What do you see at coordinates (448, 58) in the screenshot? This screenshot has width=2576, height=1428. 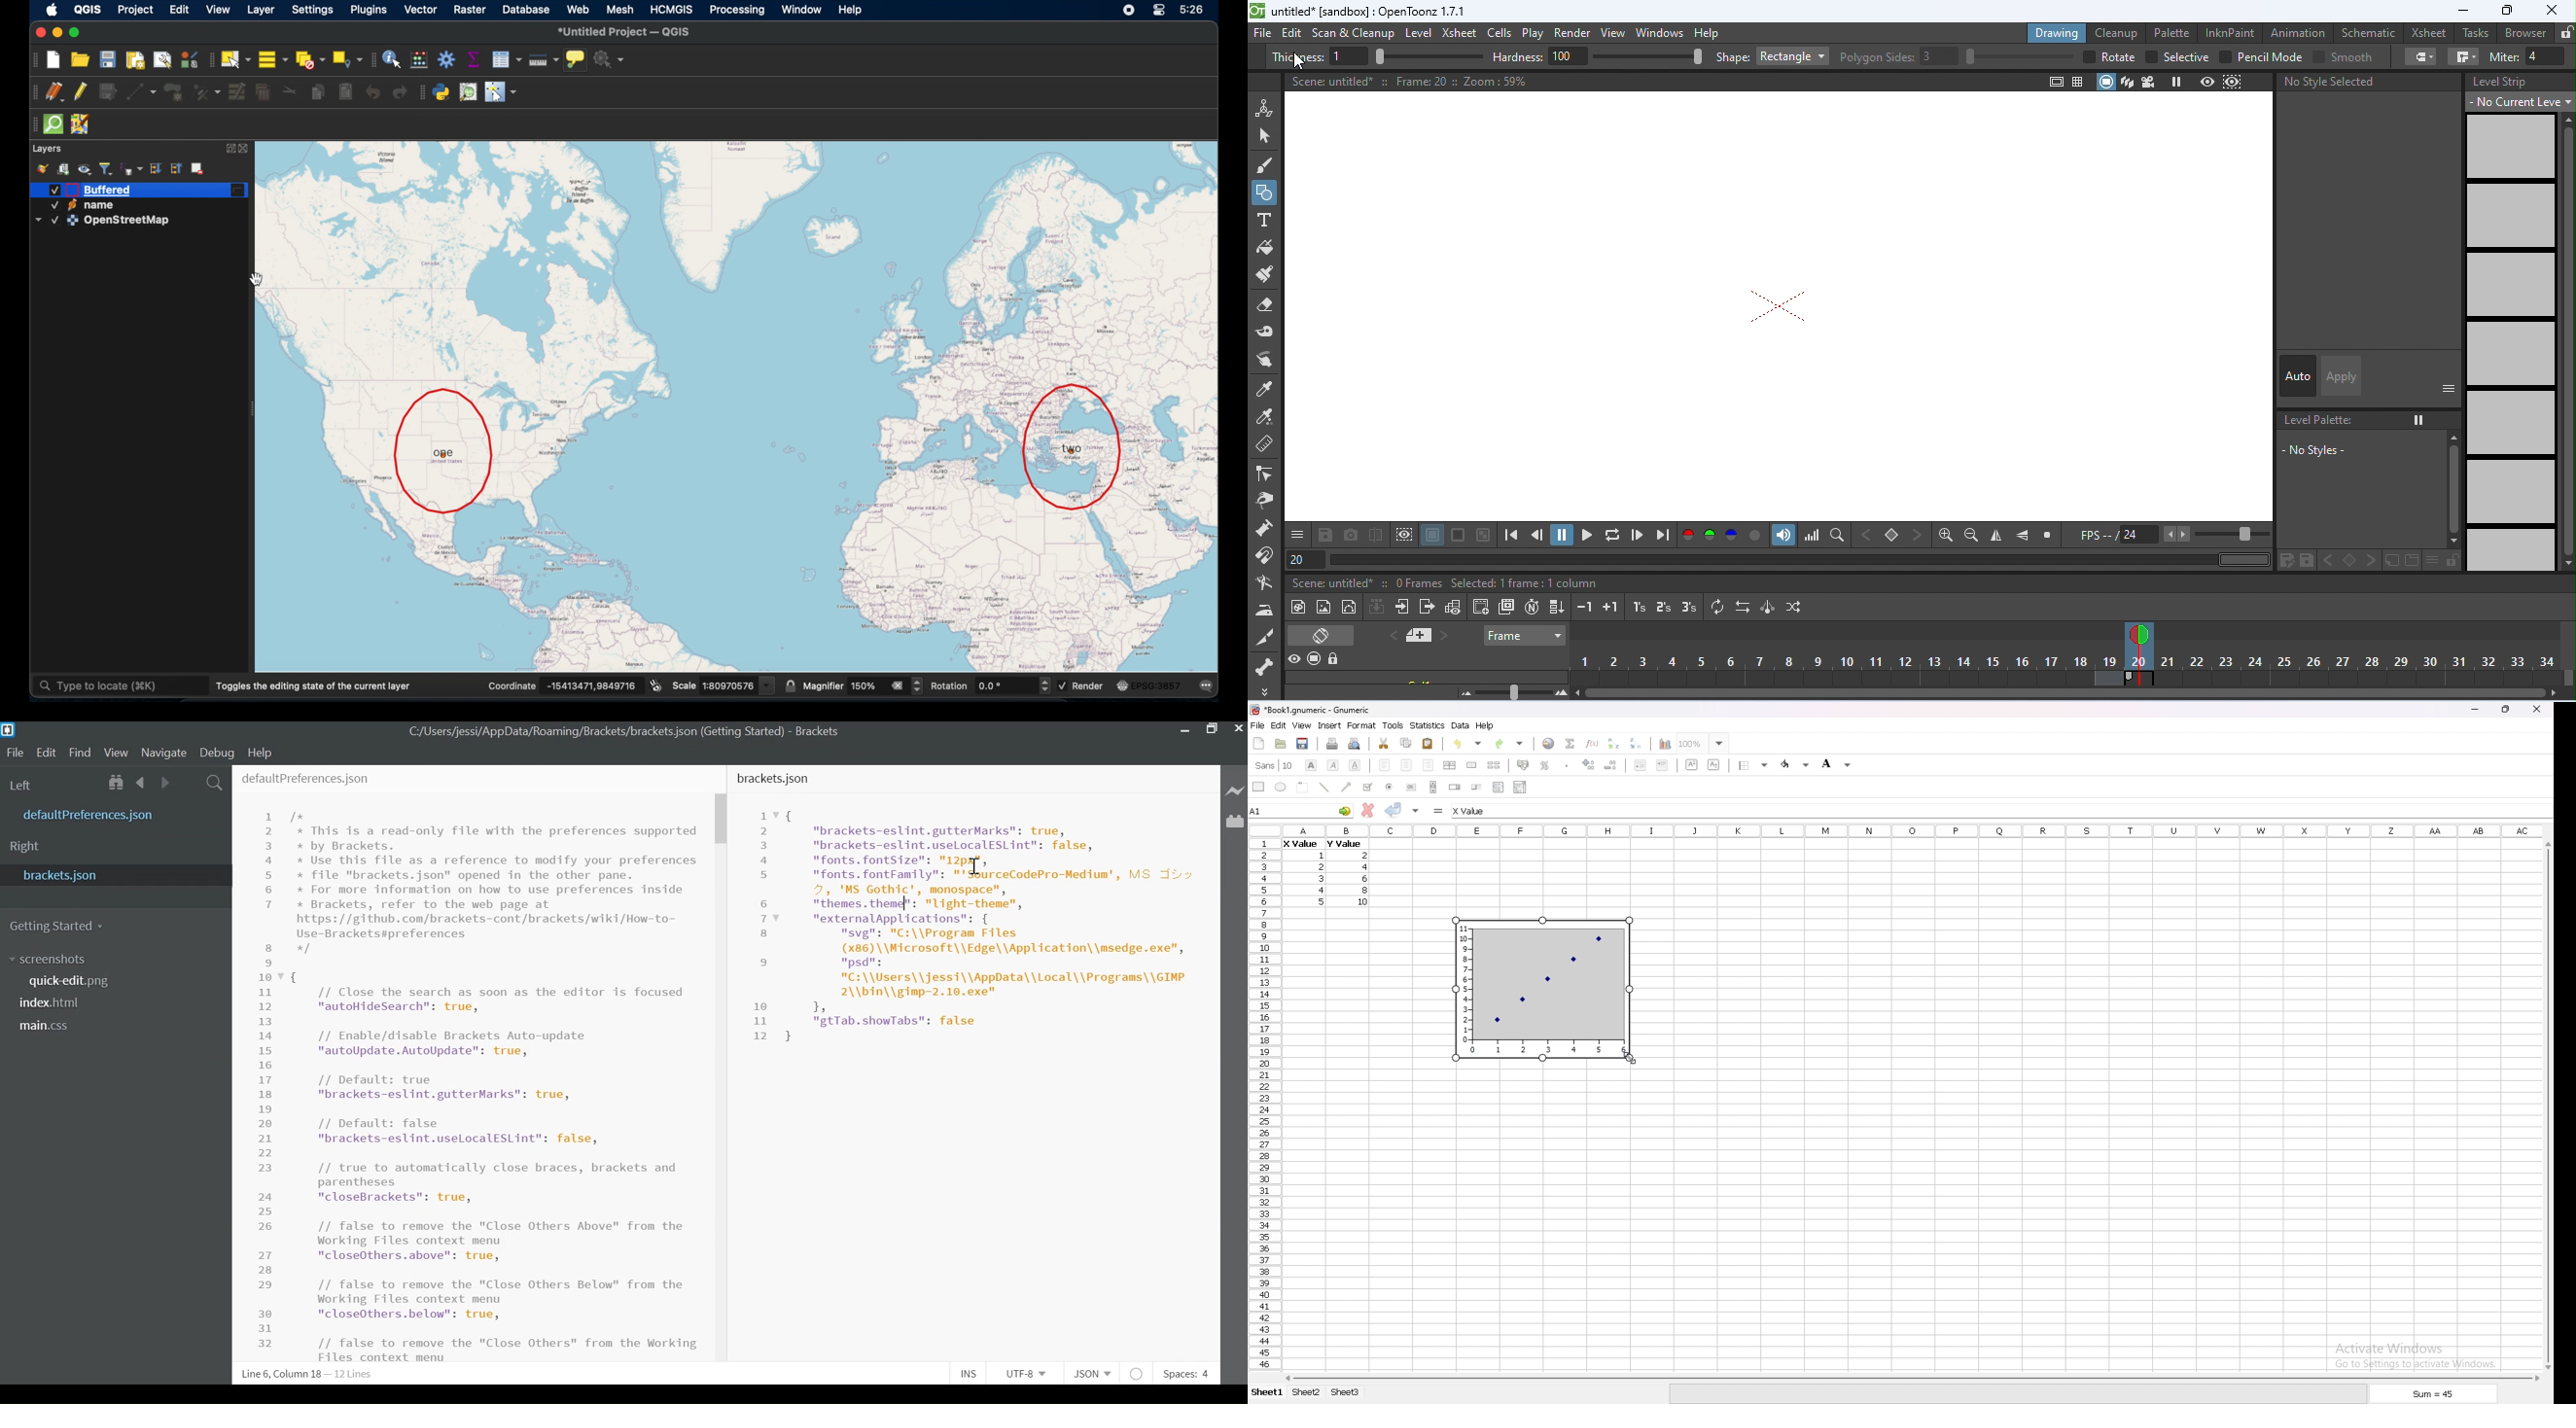 I see `toolbox` at bounding box center [448, 58].